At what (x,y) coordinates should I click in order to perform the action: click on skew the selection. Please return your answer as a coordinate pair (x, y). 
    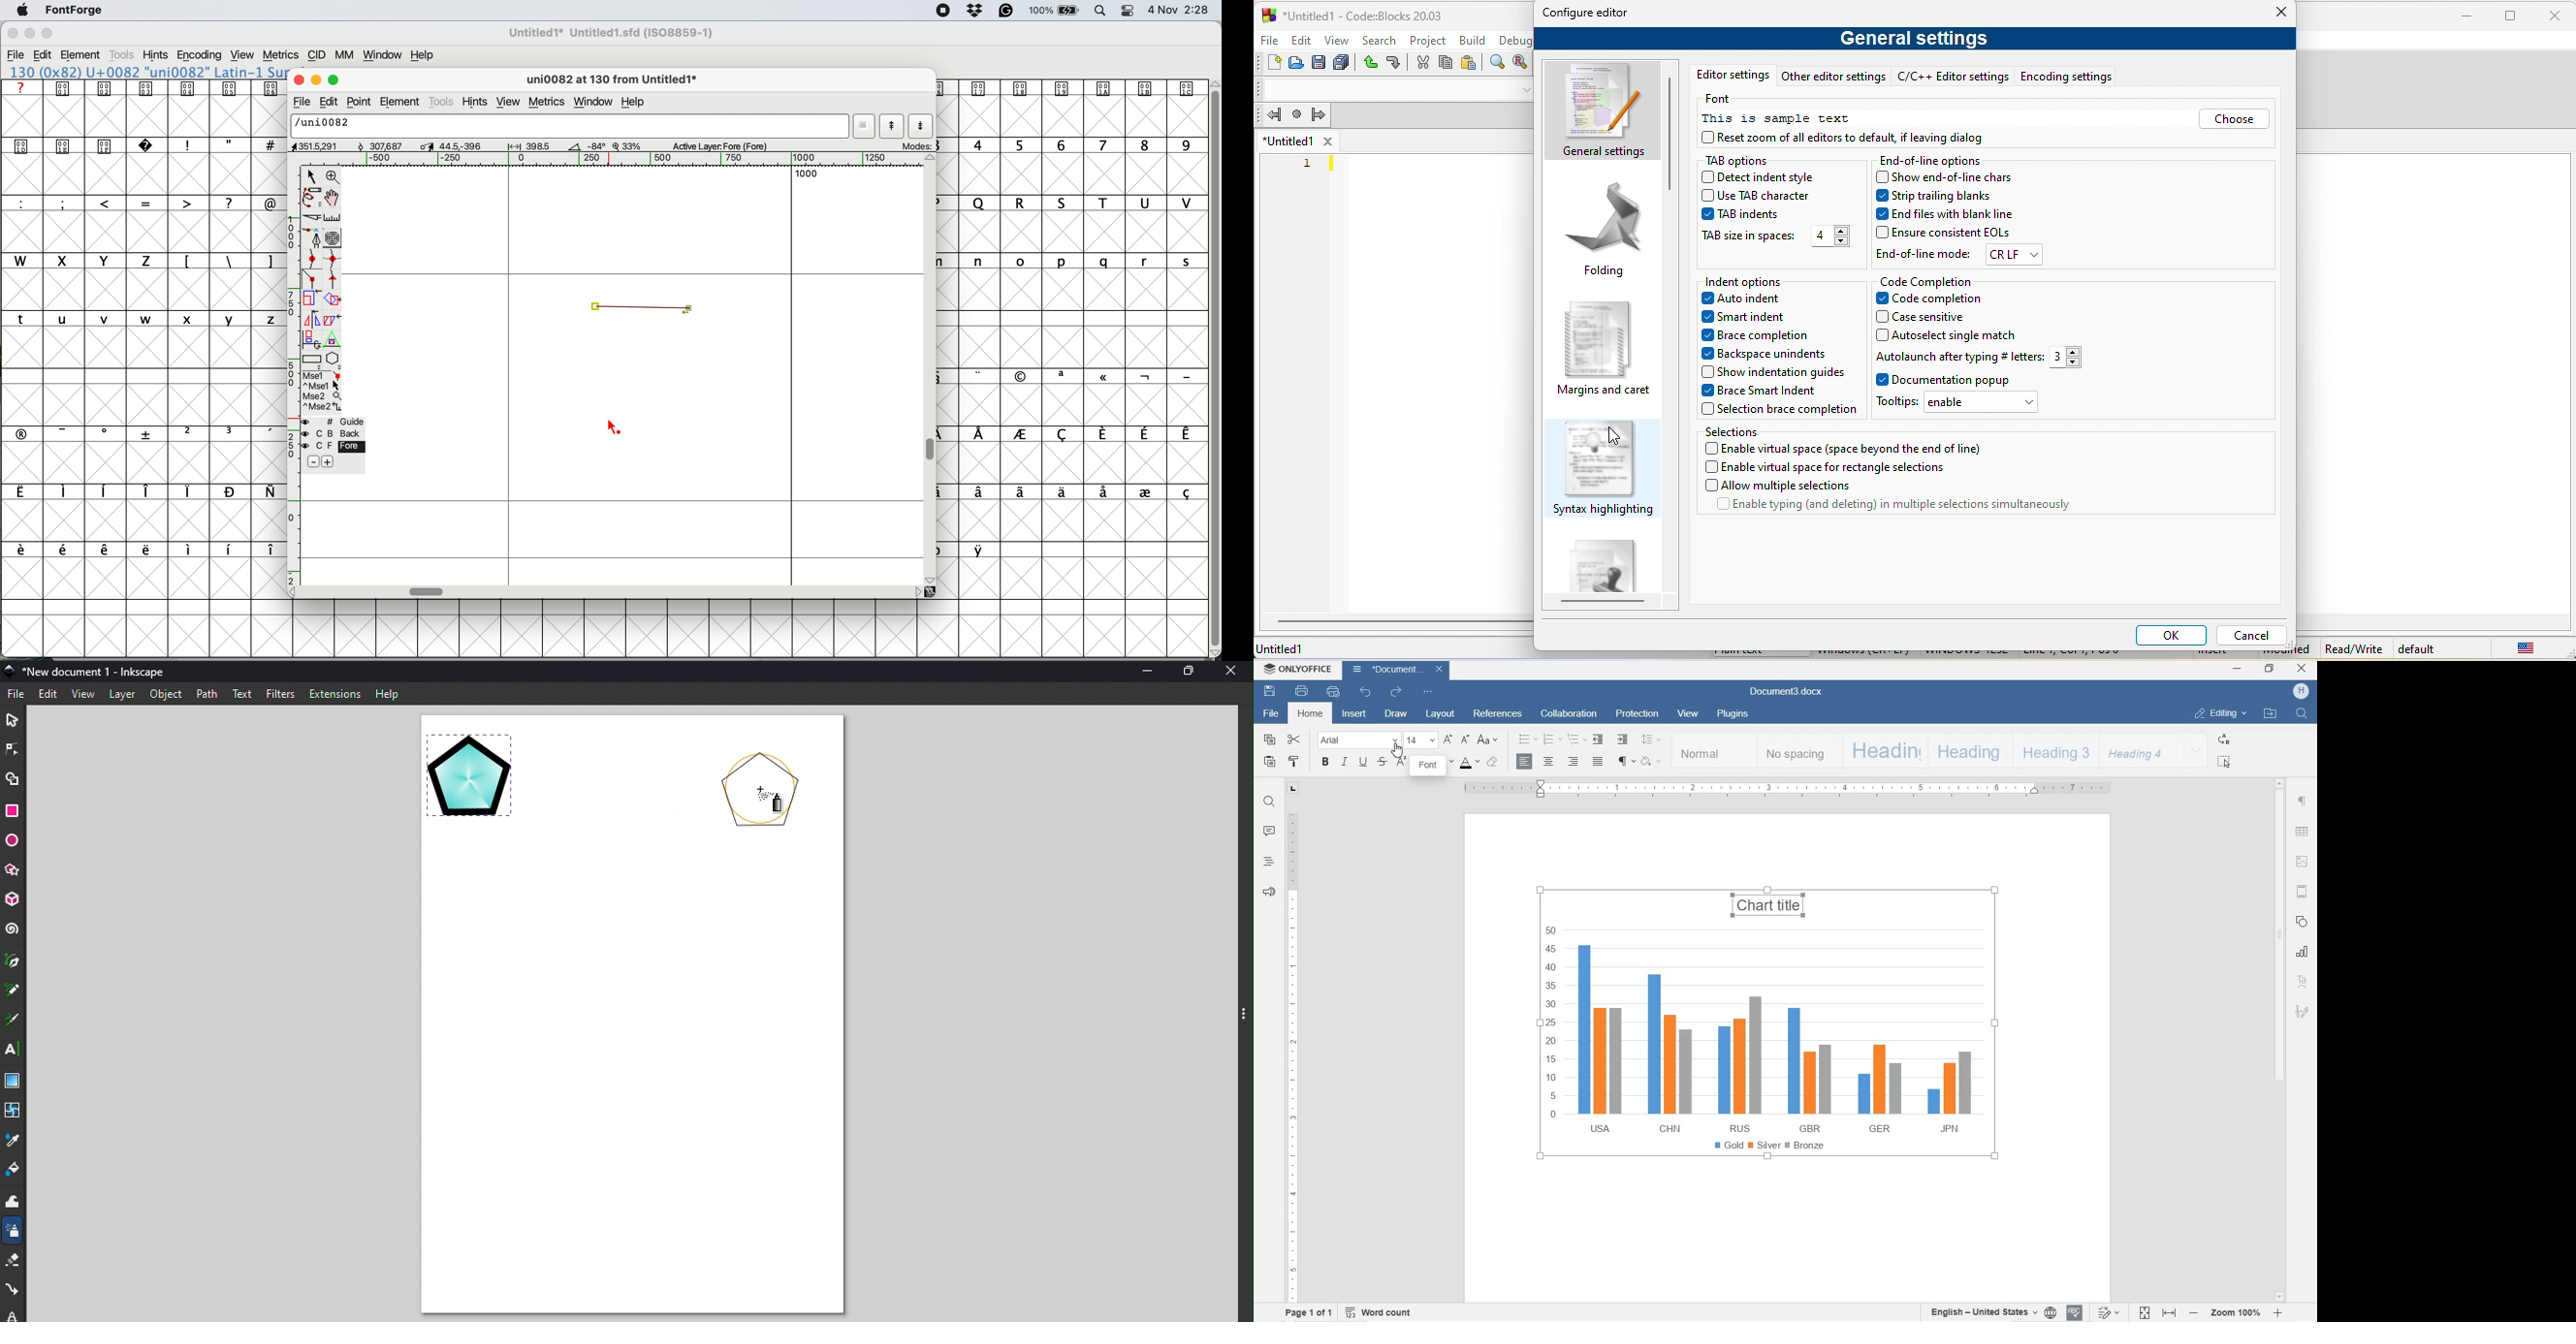
    Looking at the image, I should click on (330, 319).